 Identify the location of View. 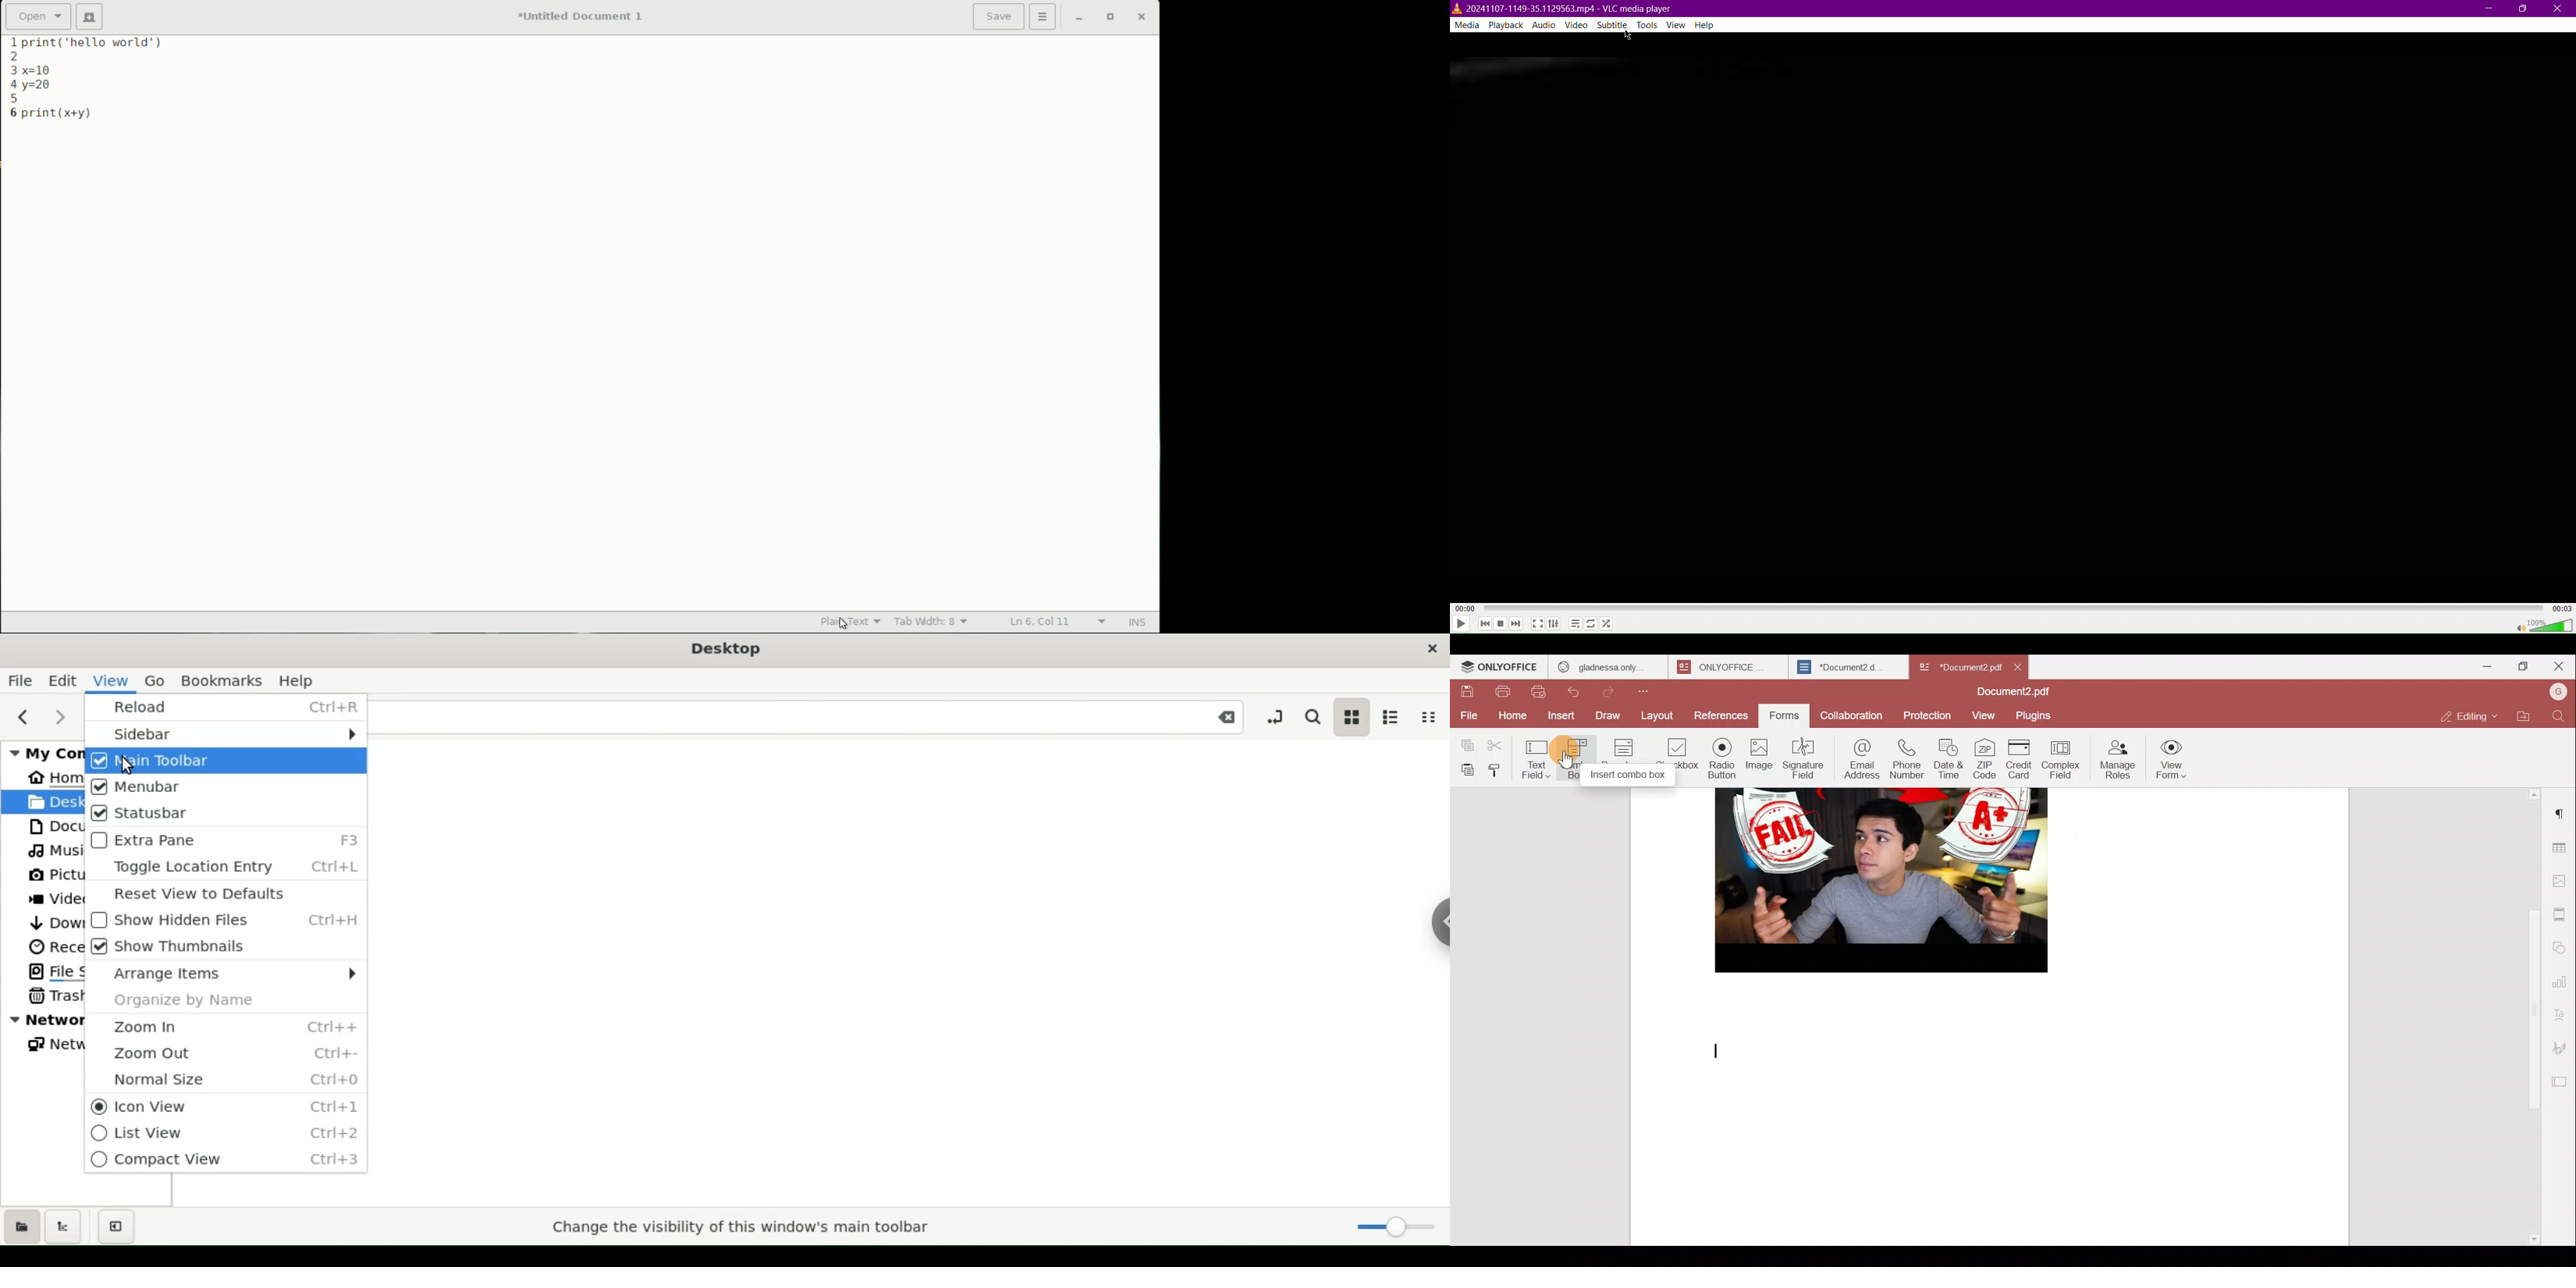
(1985, 714).